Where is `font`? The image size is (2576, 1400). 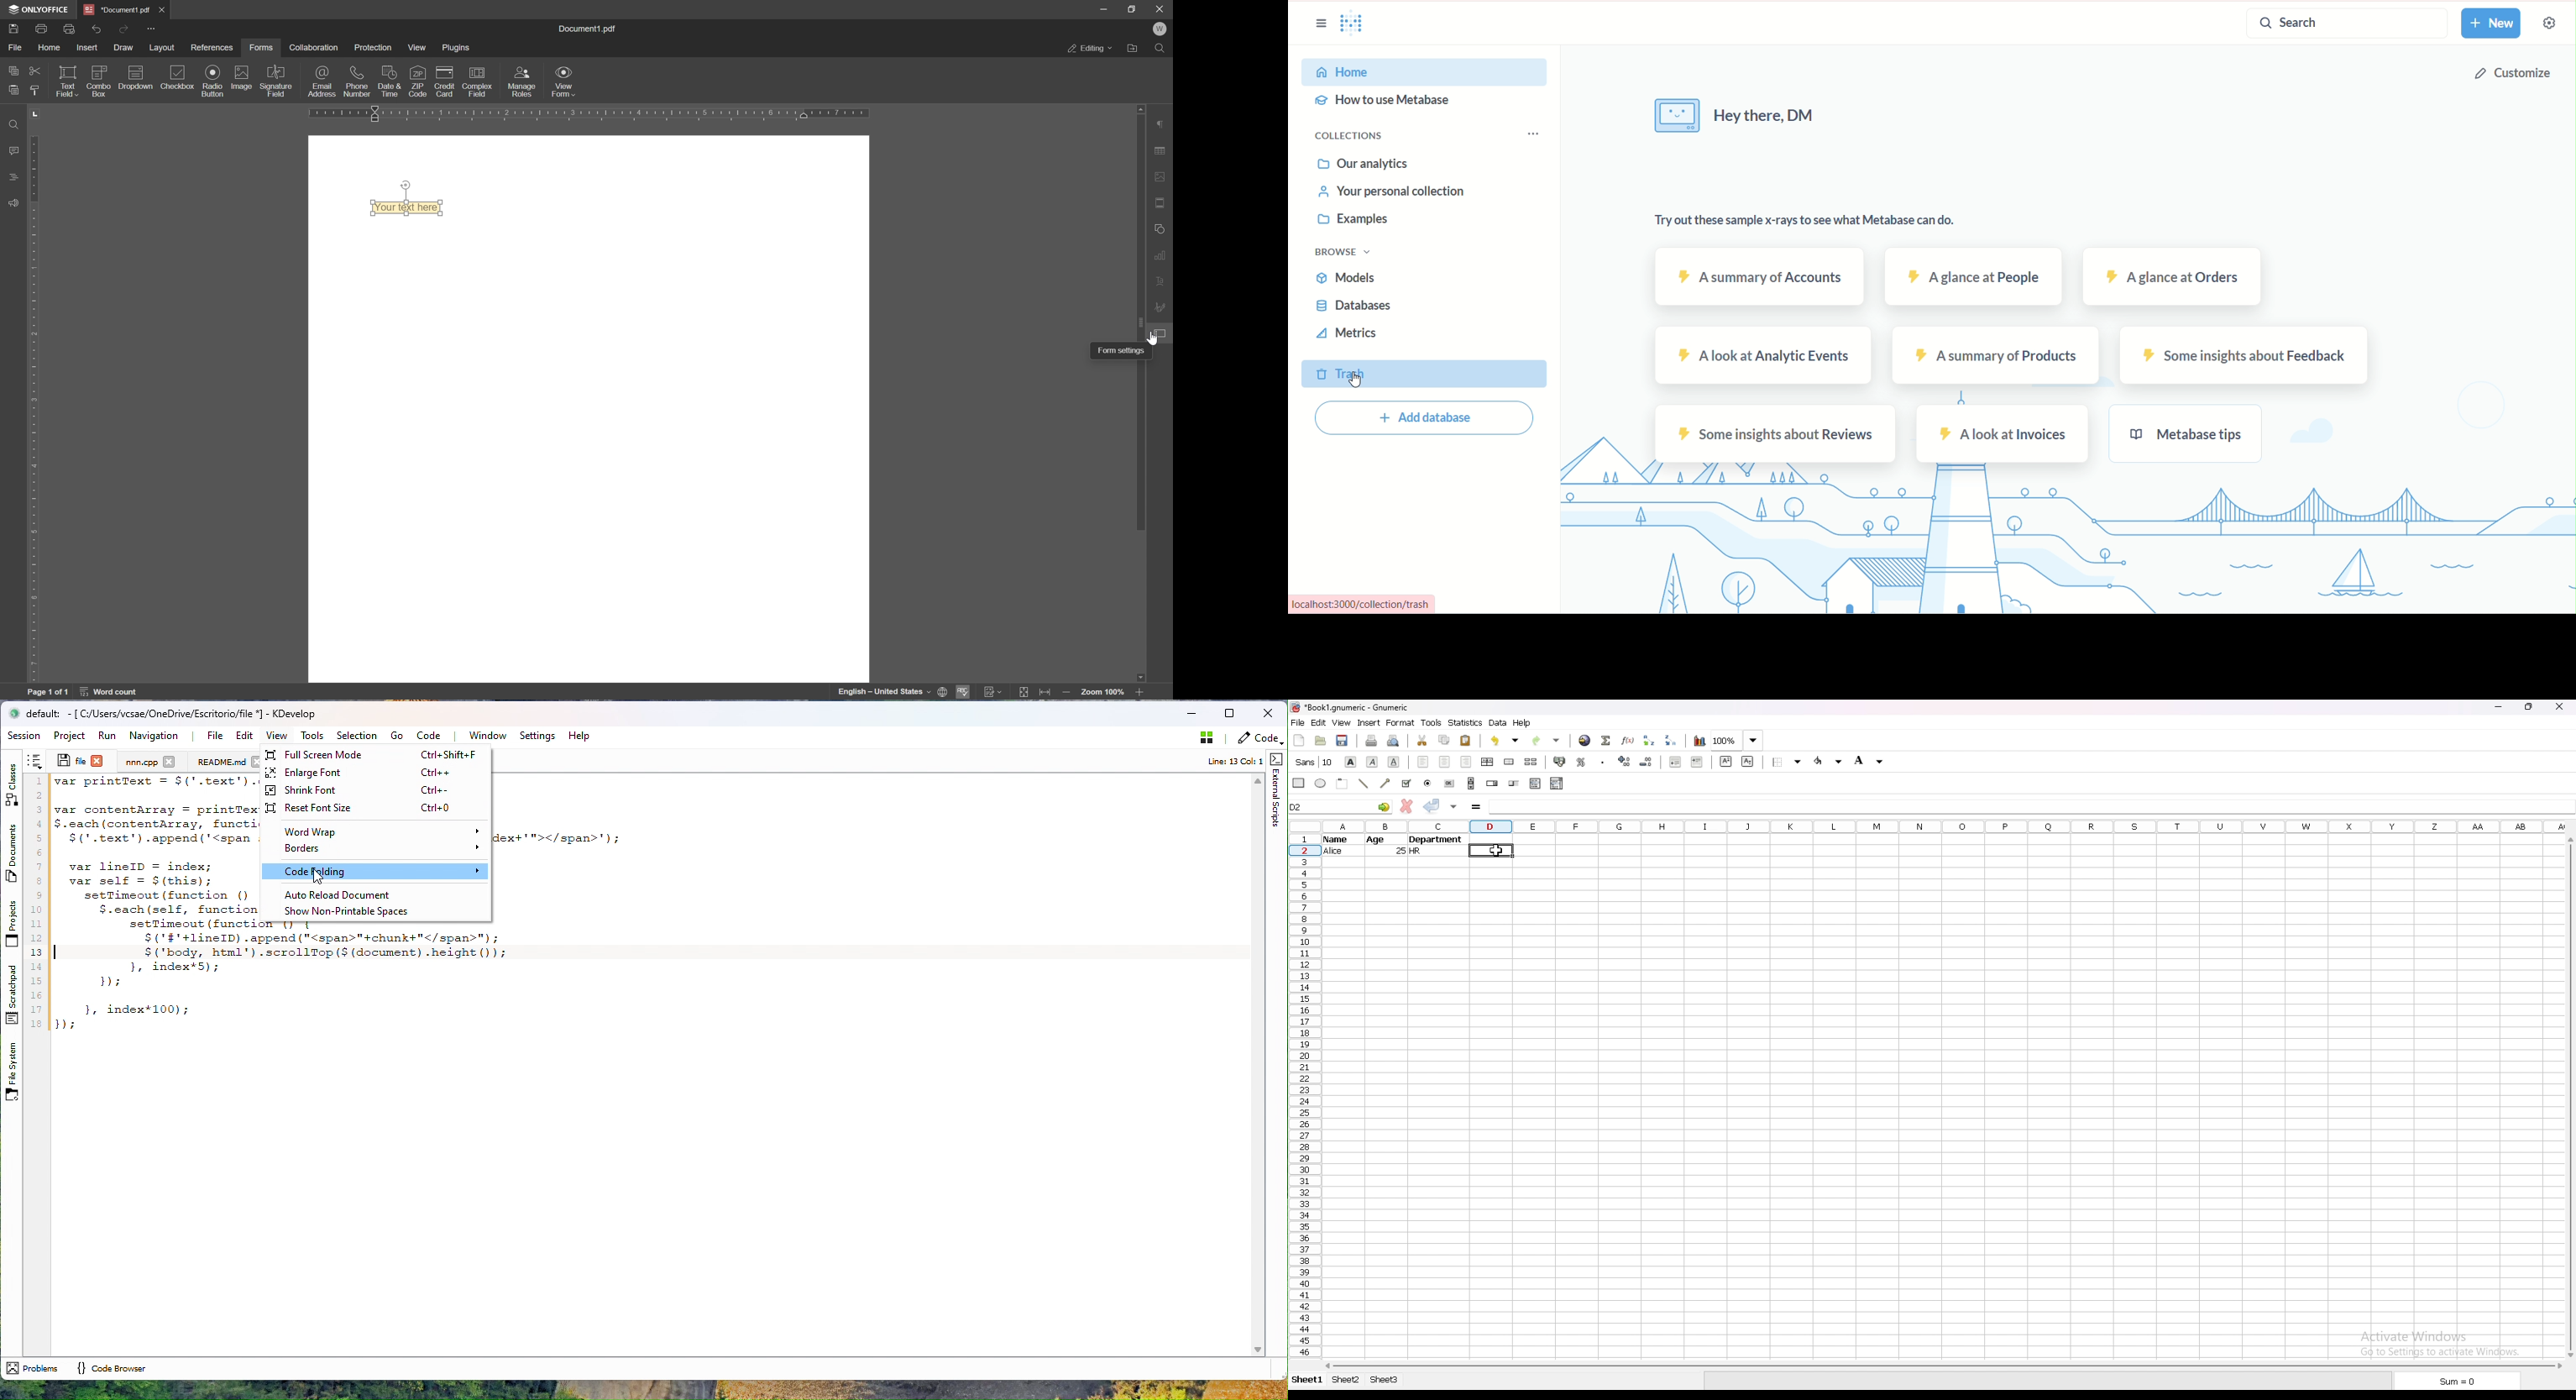
font is located at coordinates (1313, 762).